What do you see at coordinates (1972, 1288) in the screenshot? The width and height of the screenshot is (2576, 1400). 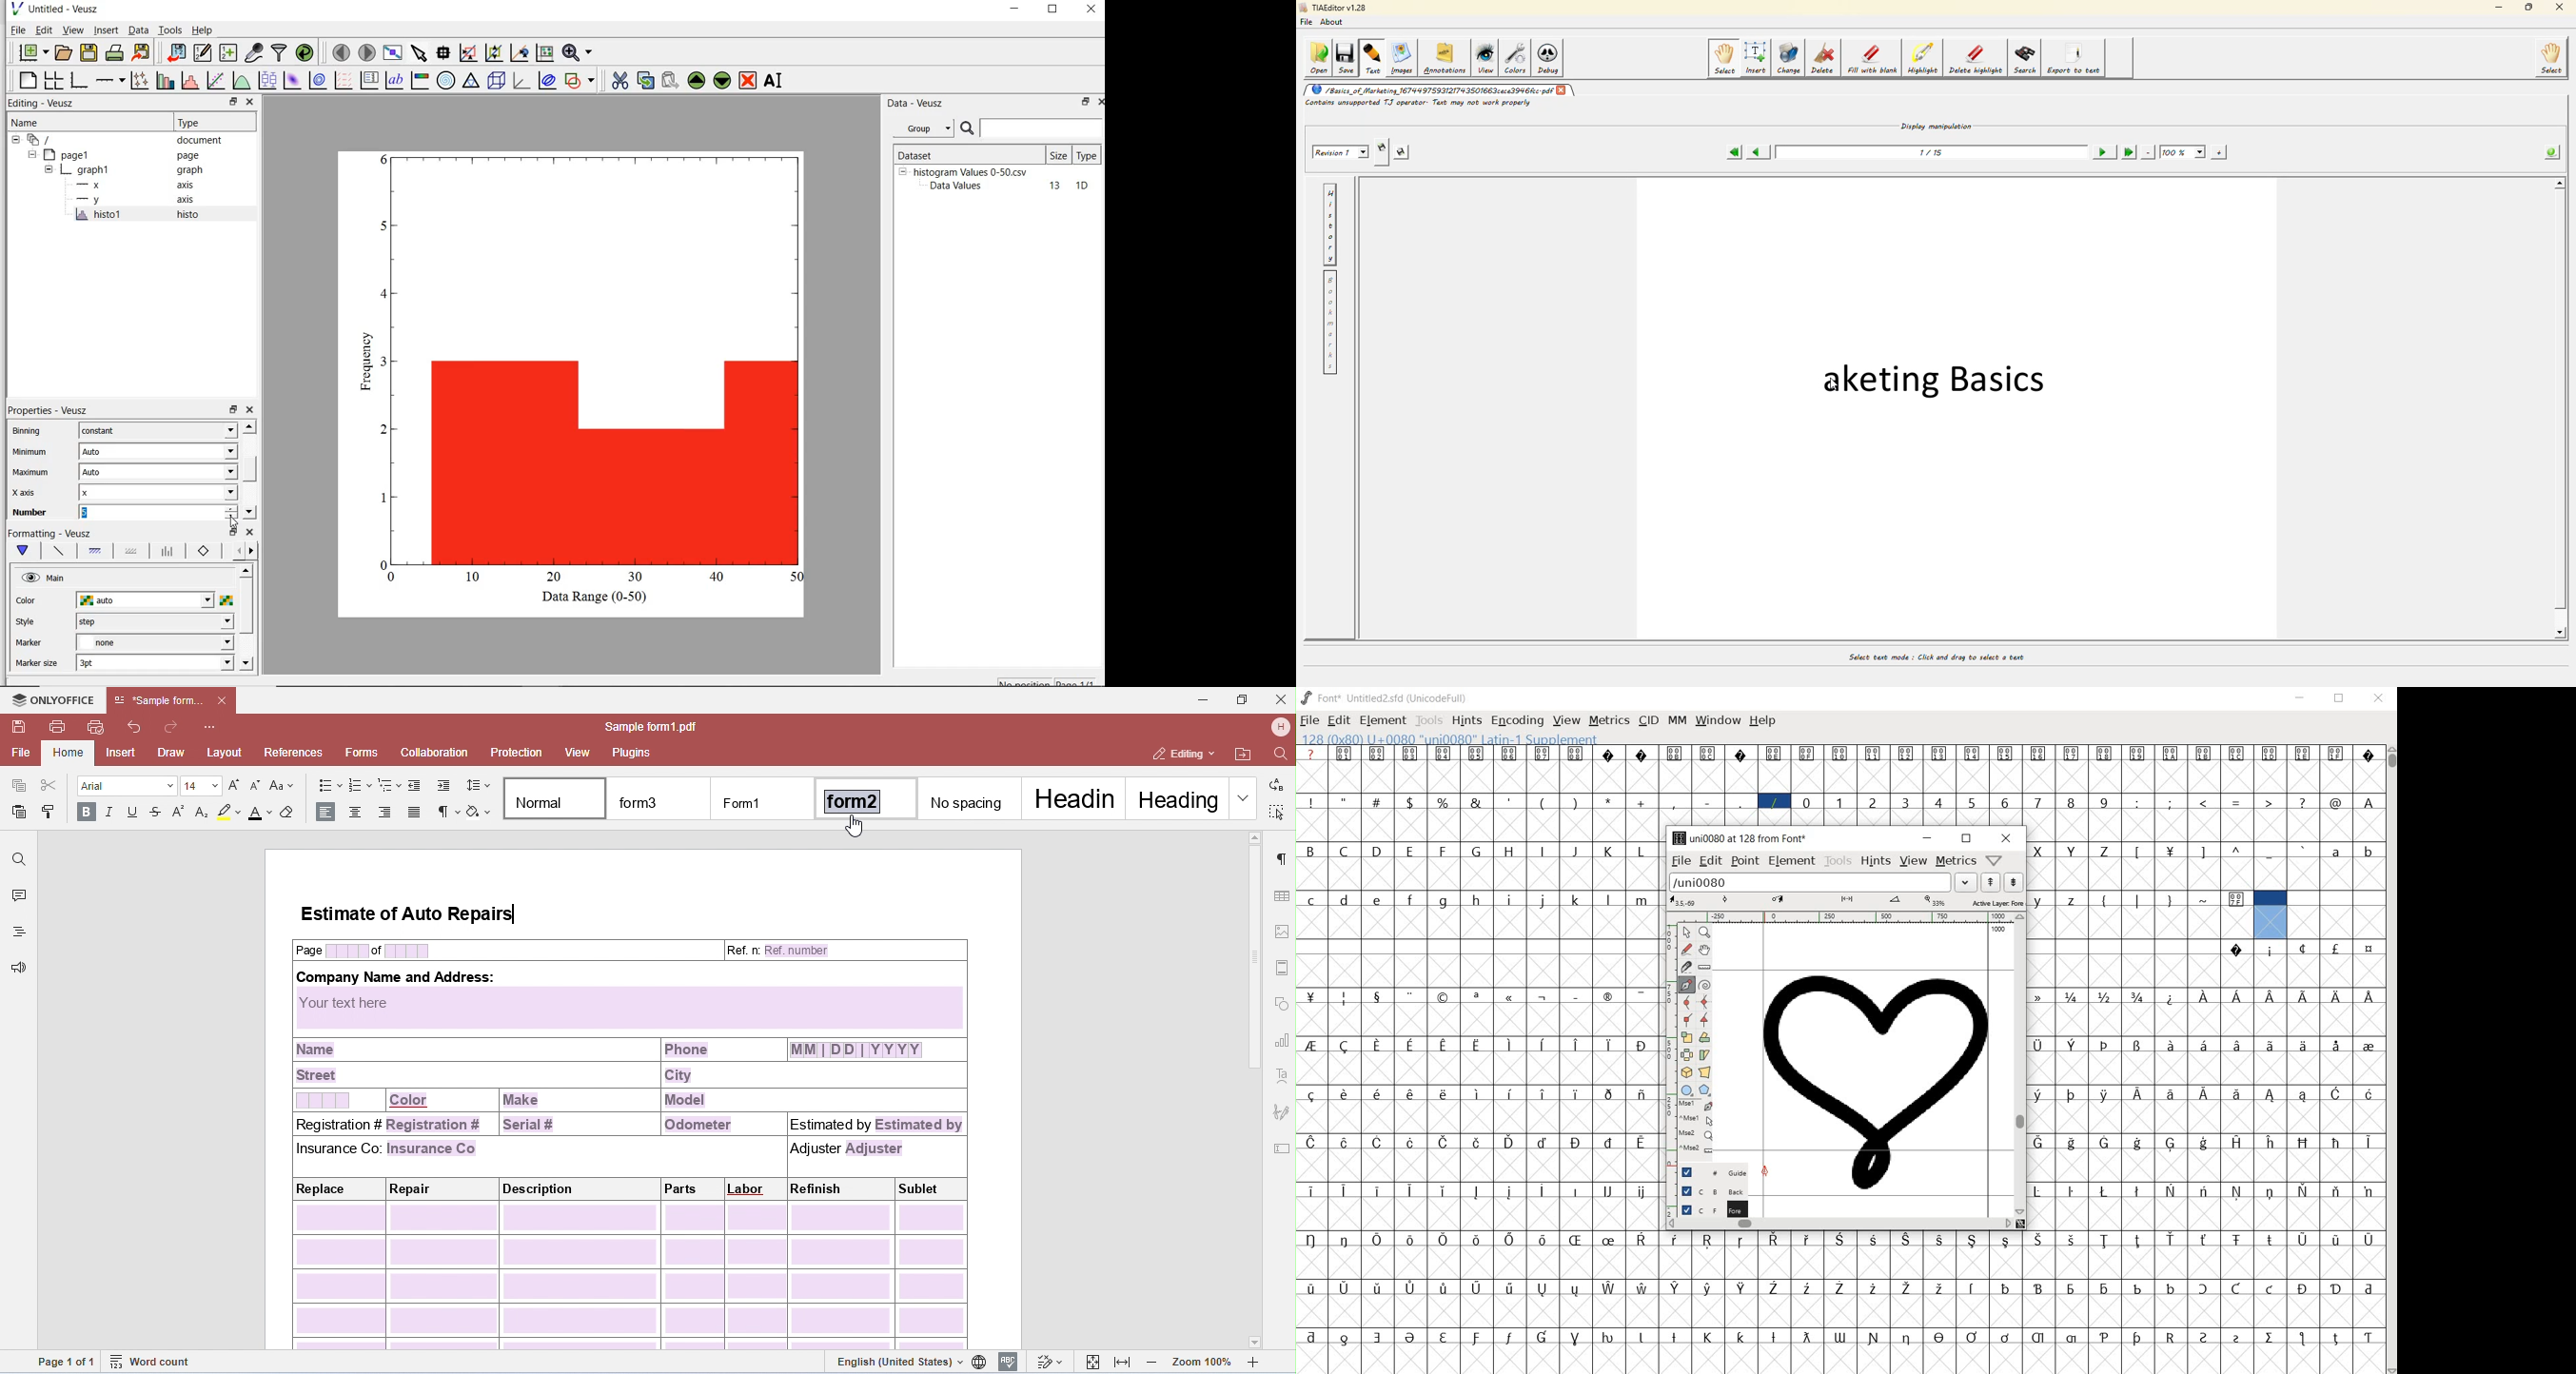 I see `glyph` at bounding box center [1972, 1288].